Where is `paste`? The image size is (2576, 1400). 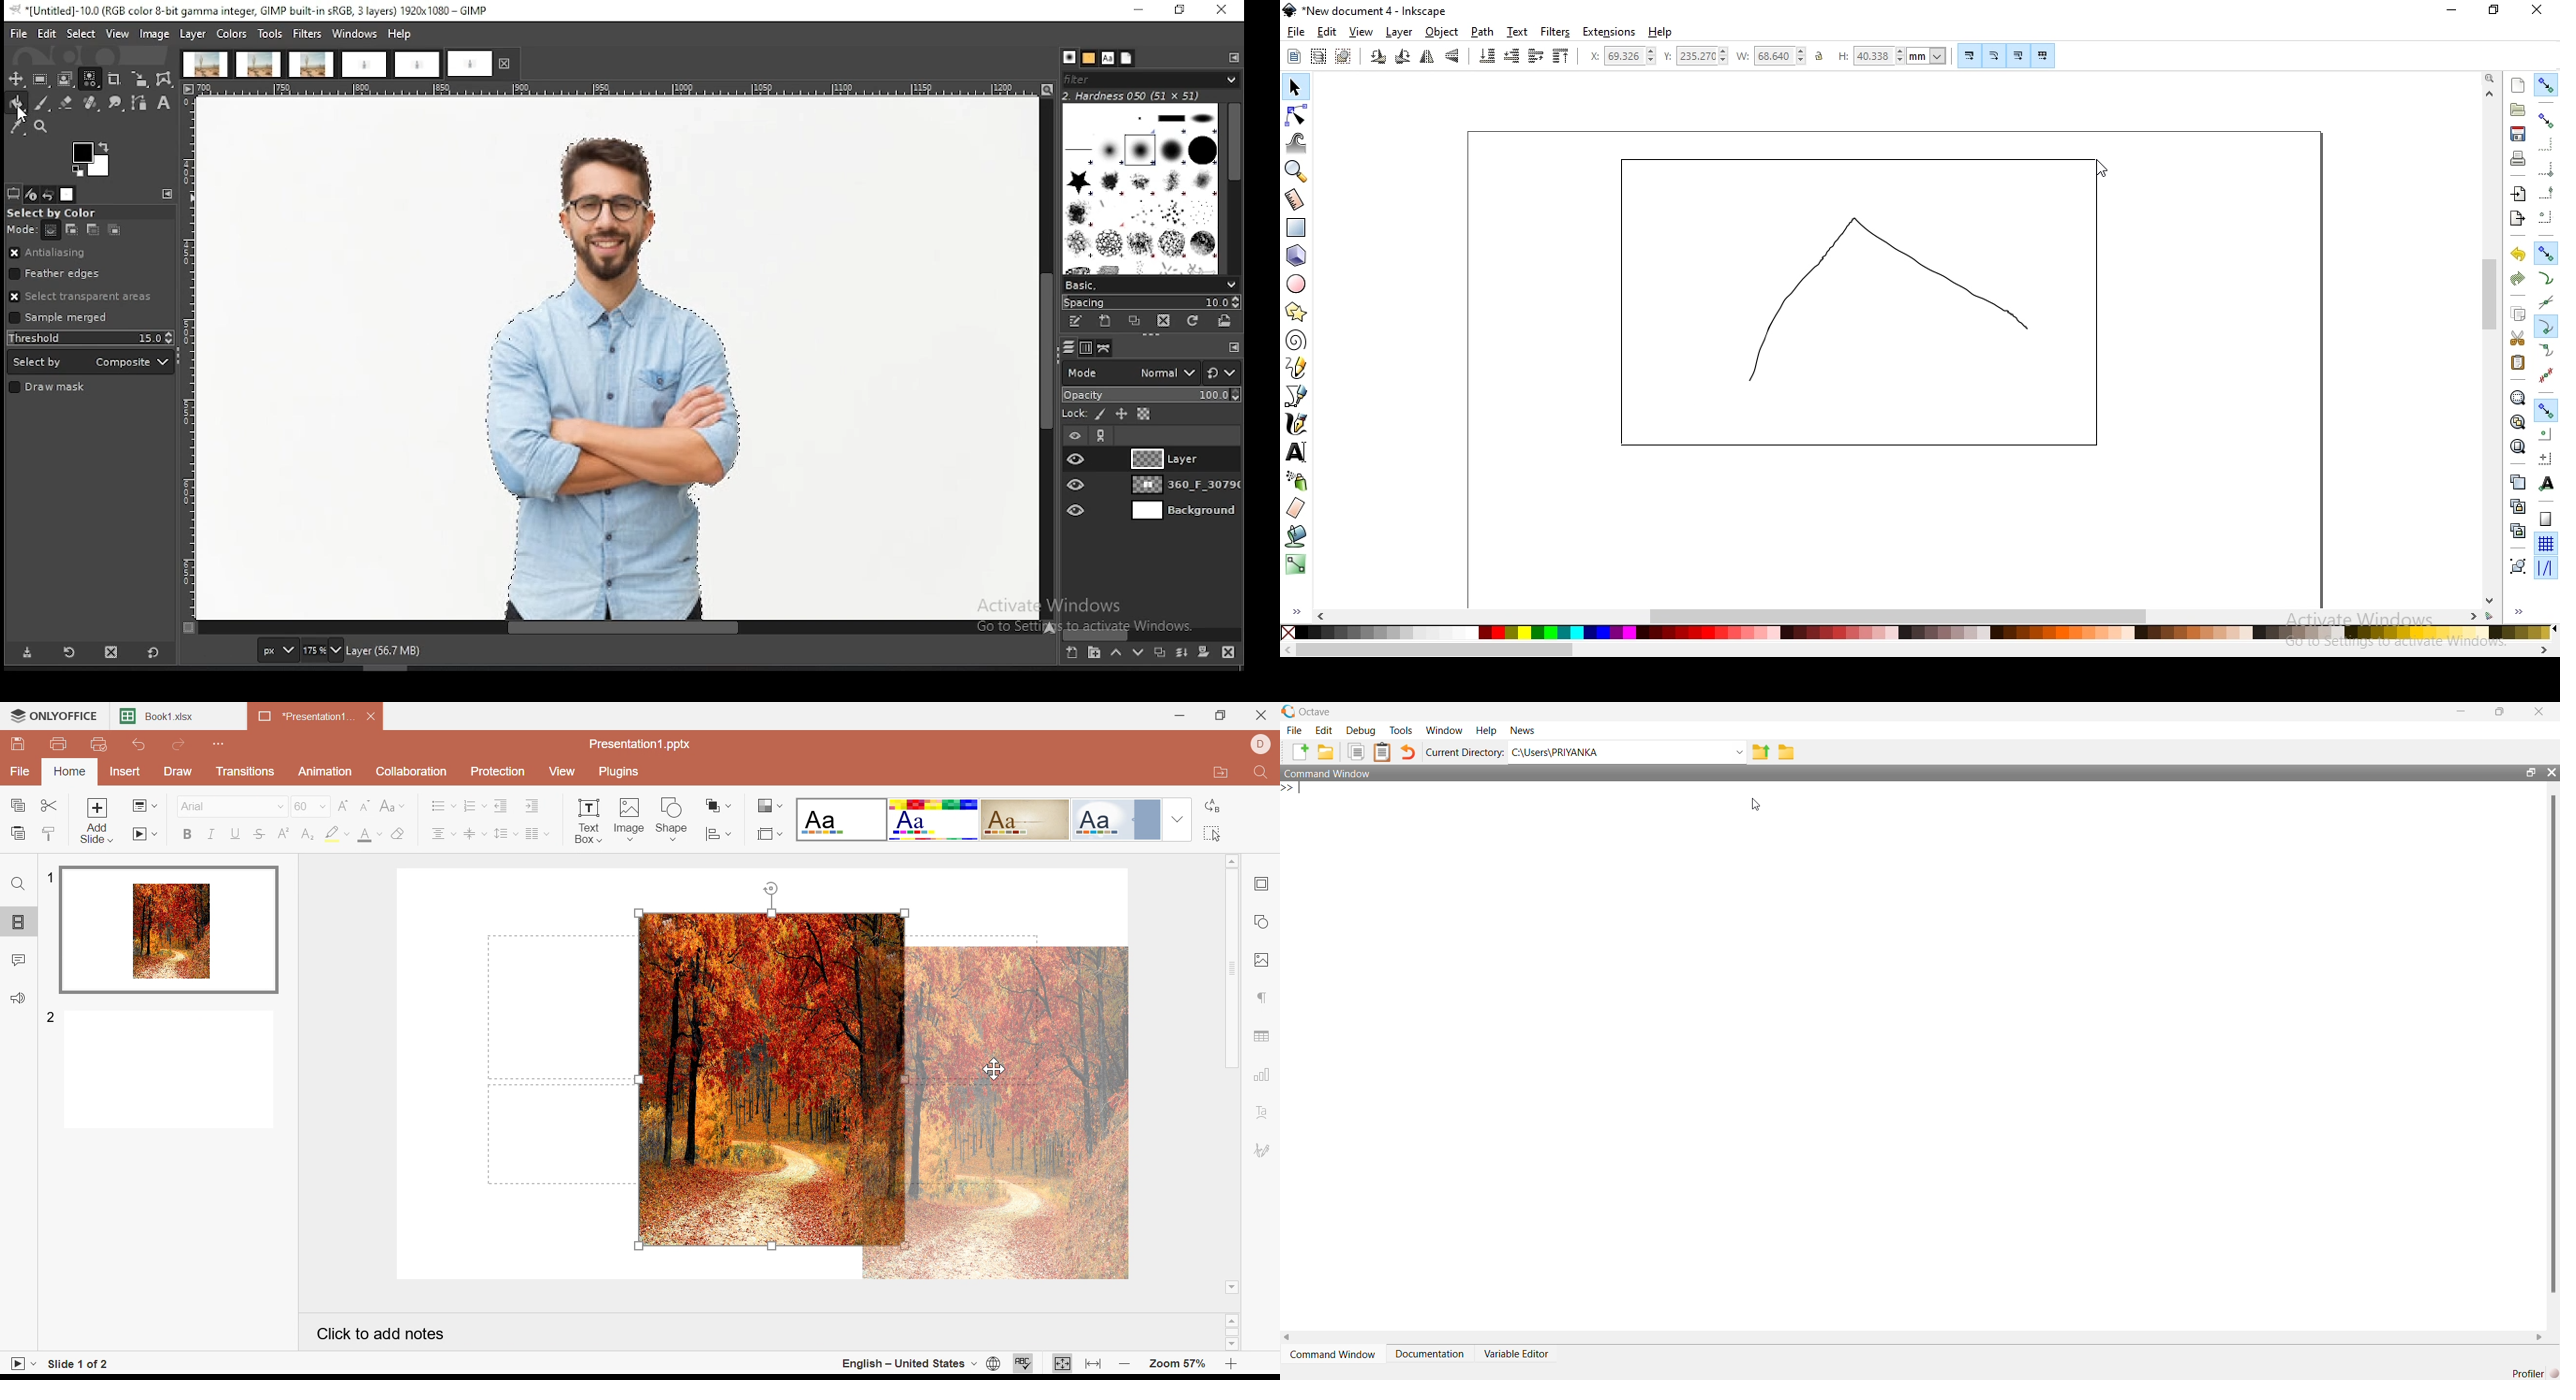
paste is located at coordinates (2517, 363).